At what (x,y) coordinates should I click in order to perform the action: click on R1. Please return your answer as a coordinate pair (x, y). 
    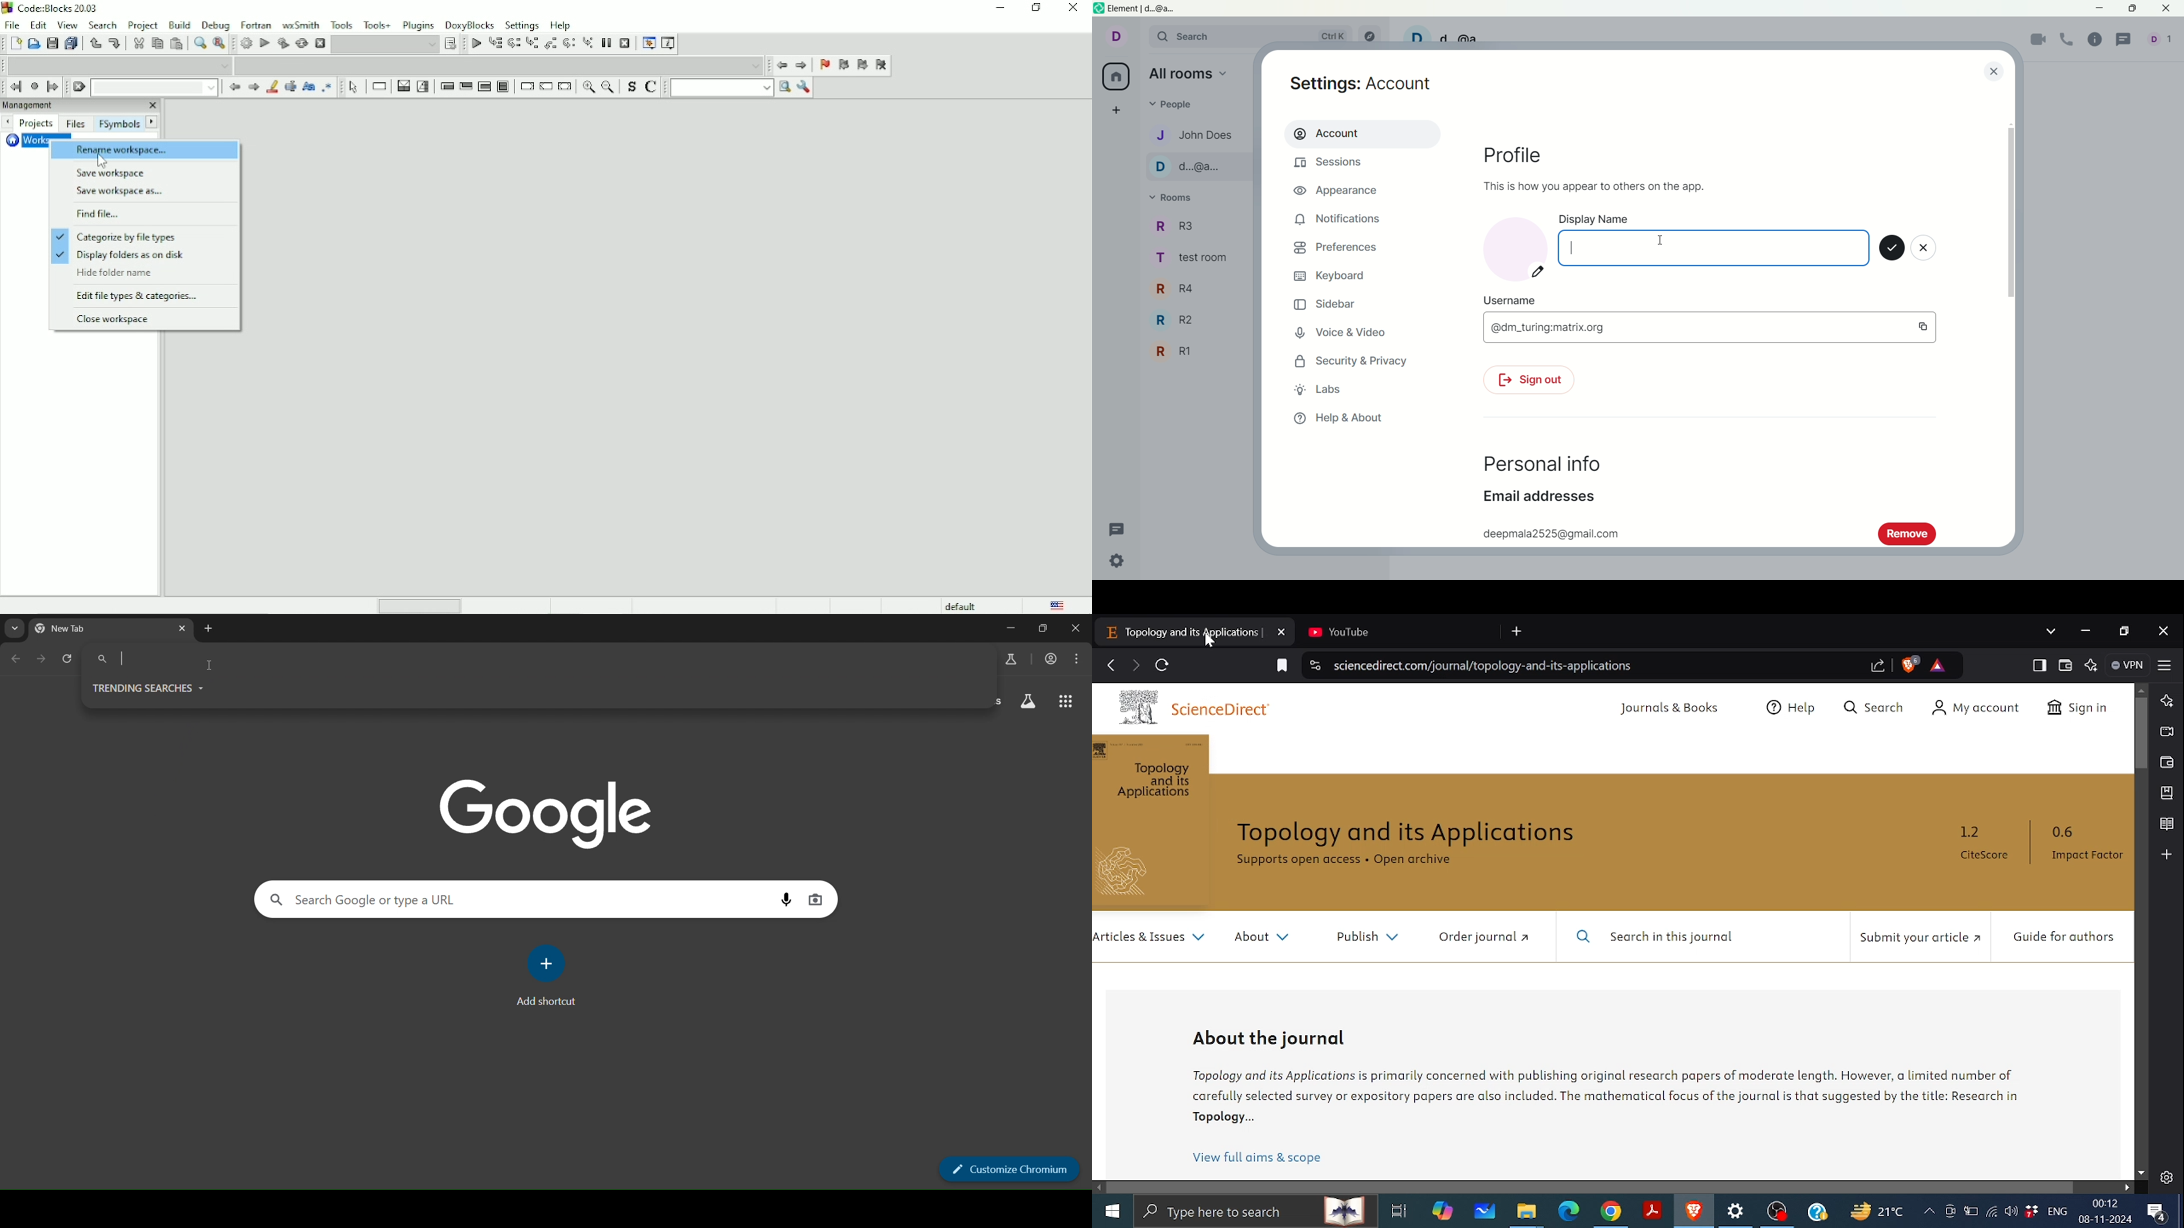
    Looking at the image, I should click on (1175, 351).